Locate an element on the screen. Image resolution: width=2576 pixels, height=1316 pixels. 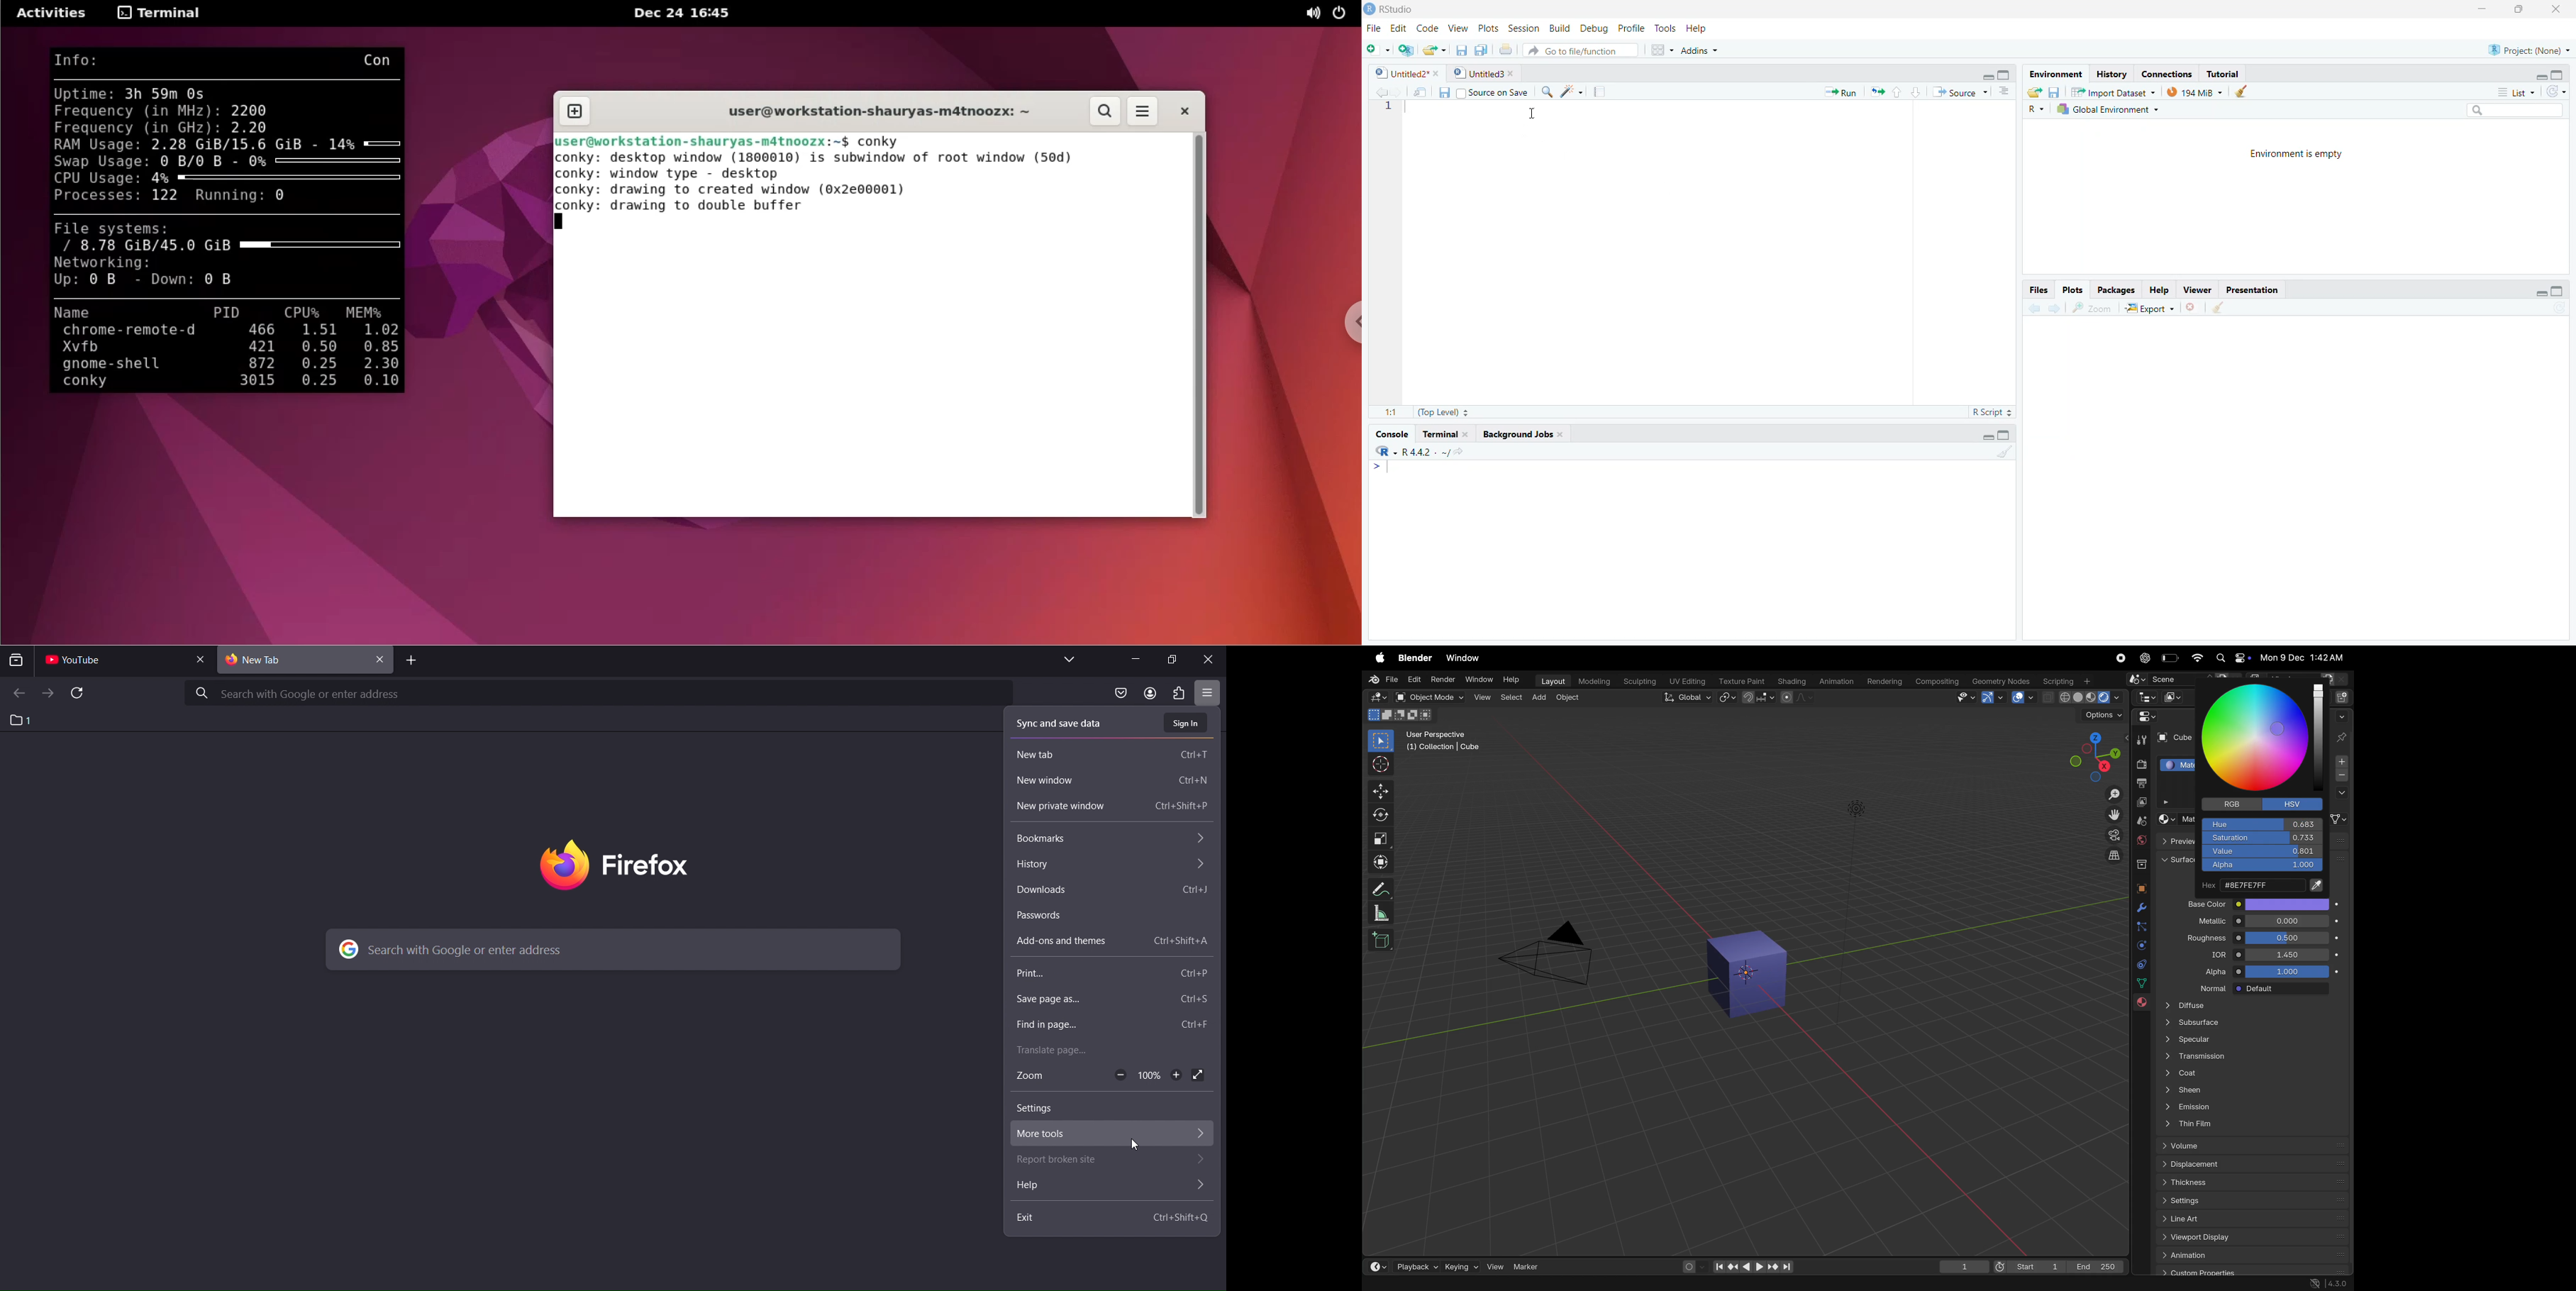
Code is located at coordinates (1425, 29).